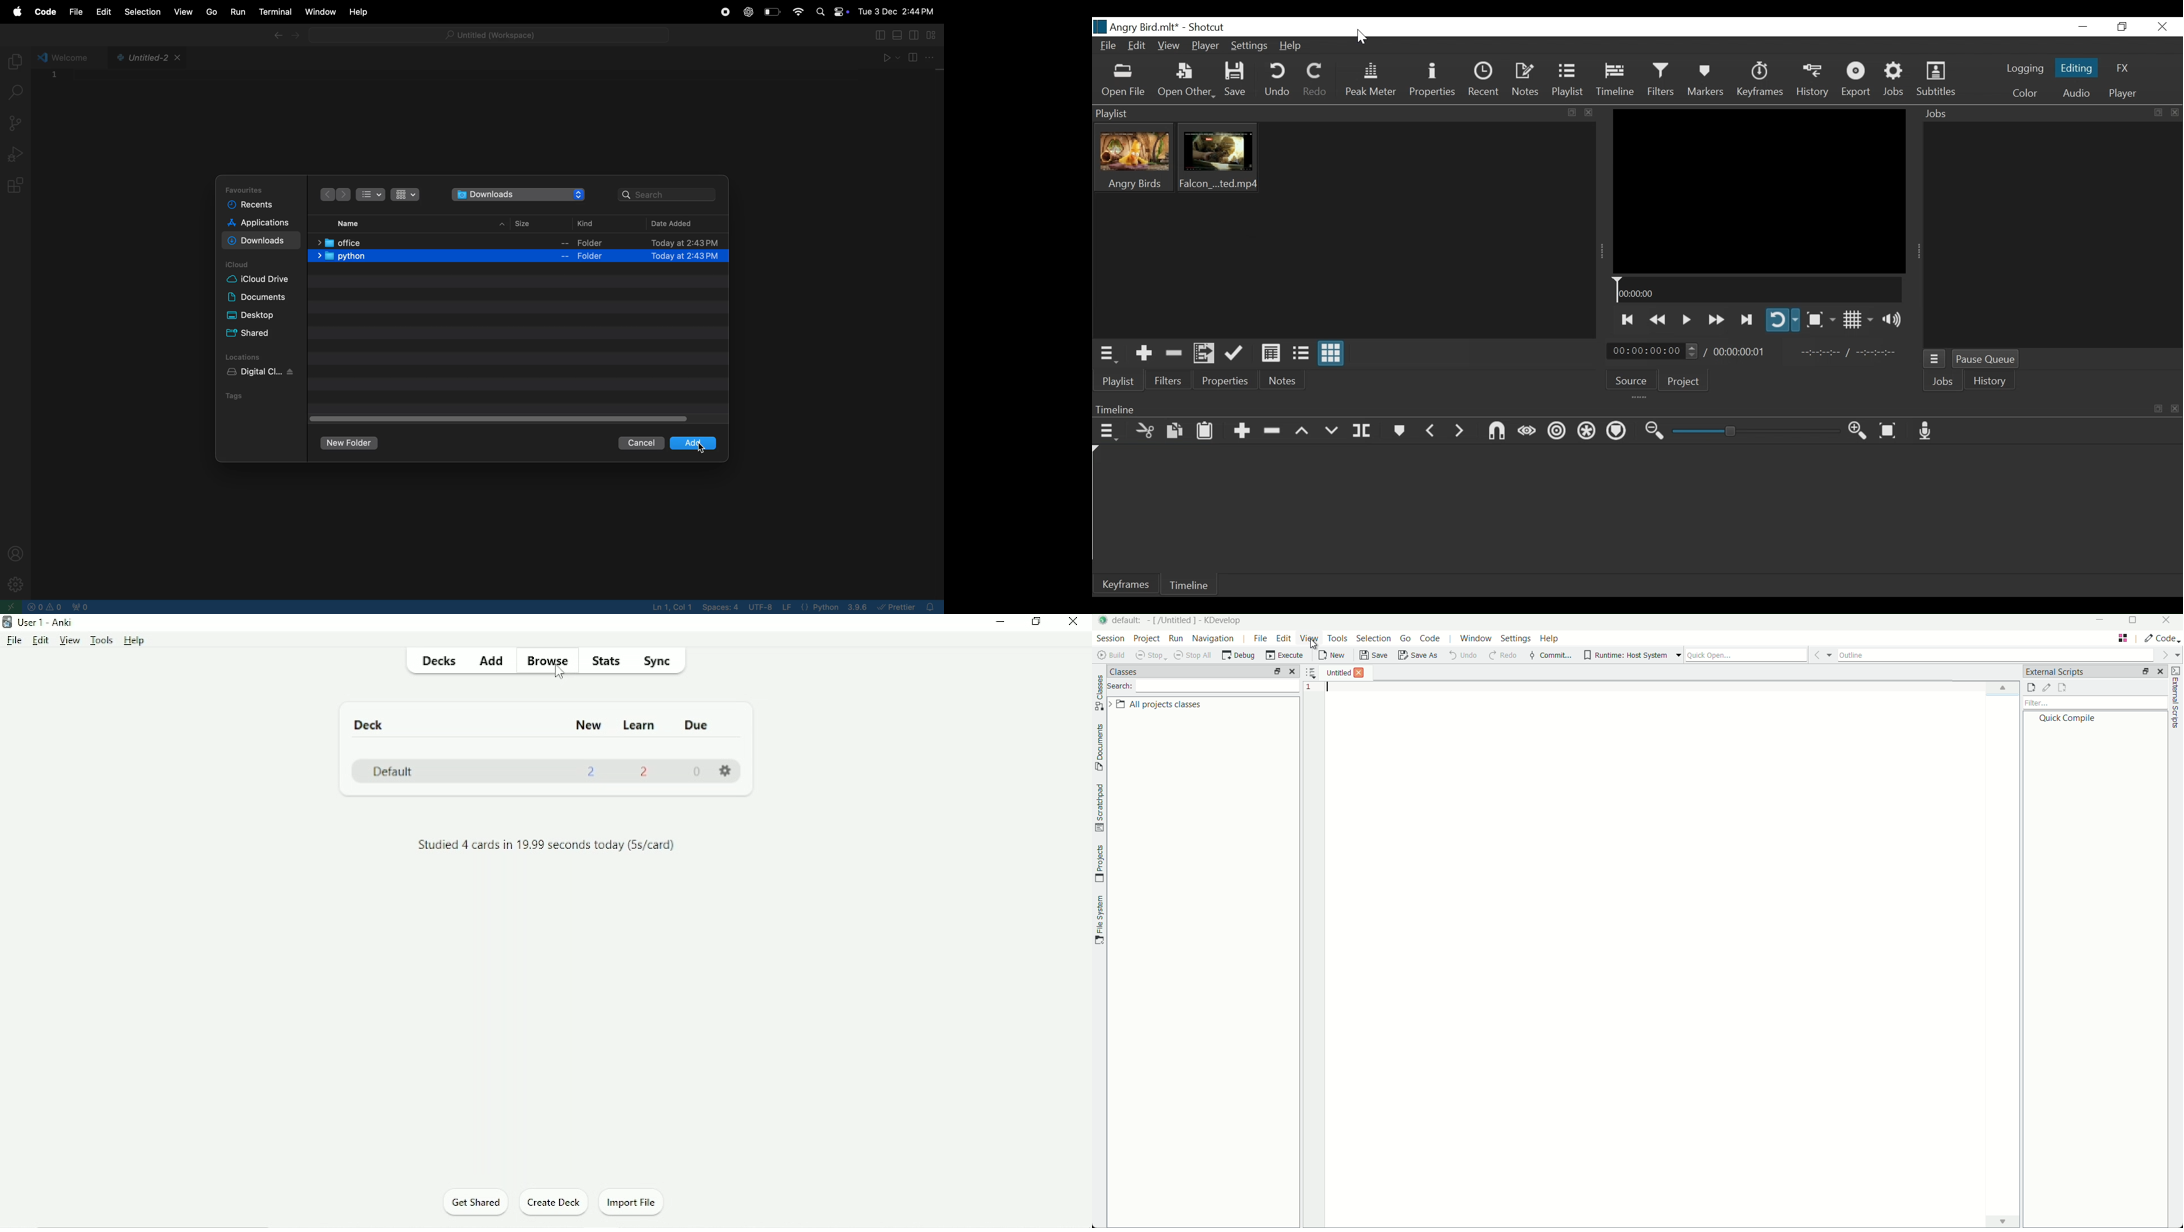 The height and width of the screenshot is (1232, 2184). What do you see at coordinates (1851, 352) in the screenshot?
I see `In point` at bounding box center [1851, 352].